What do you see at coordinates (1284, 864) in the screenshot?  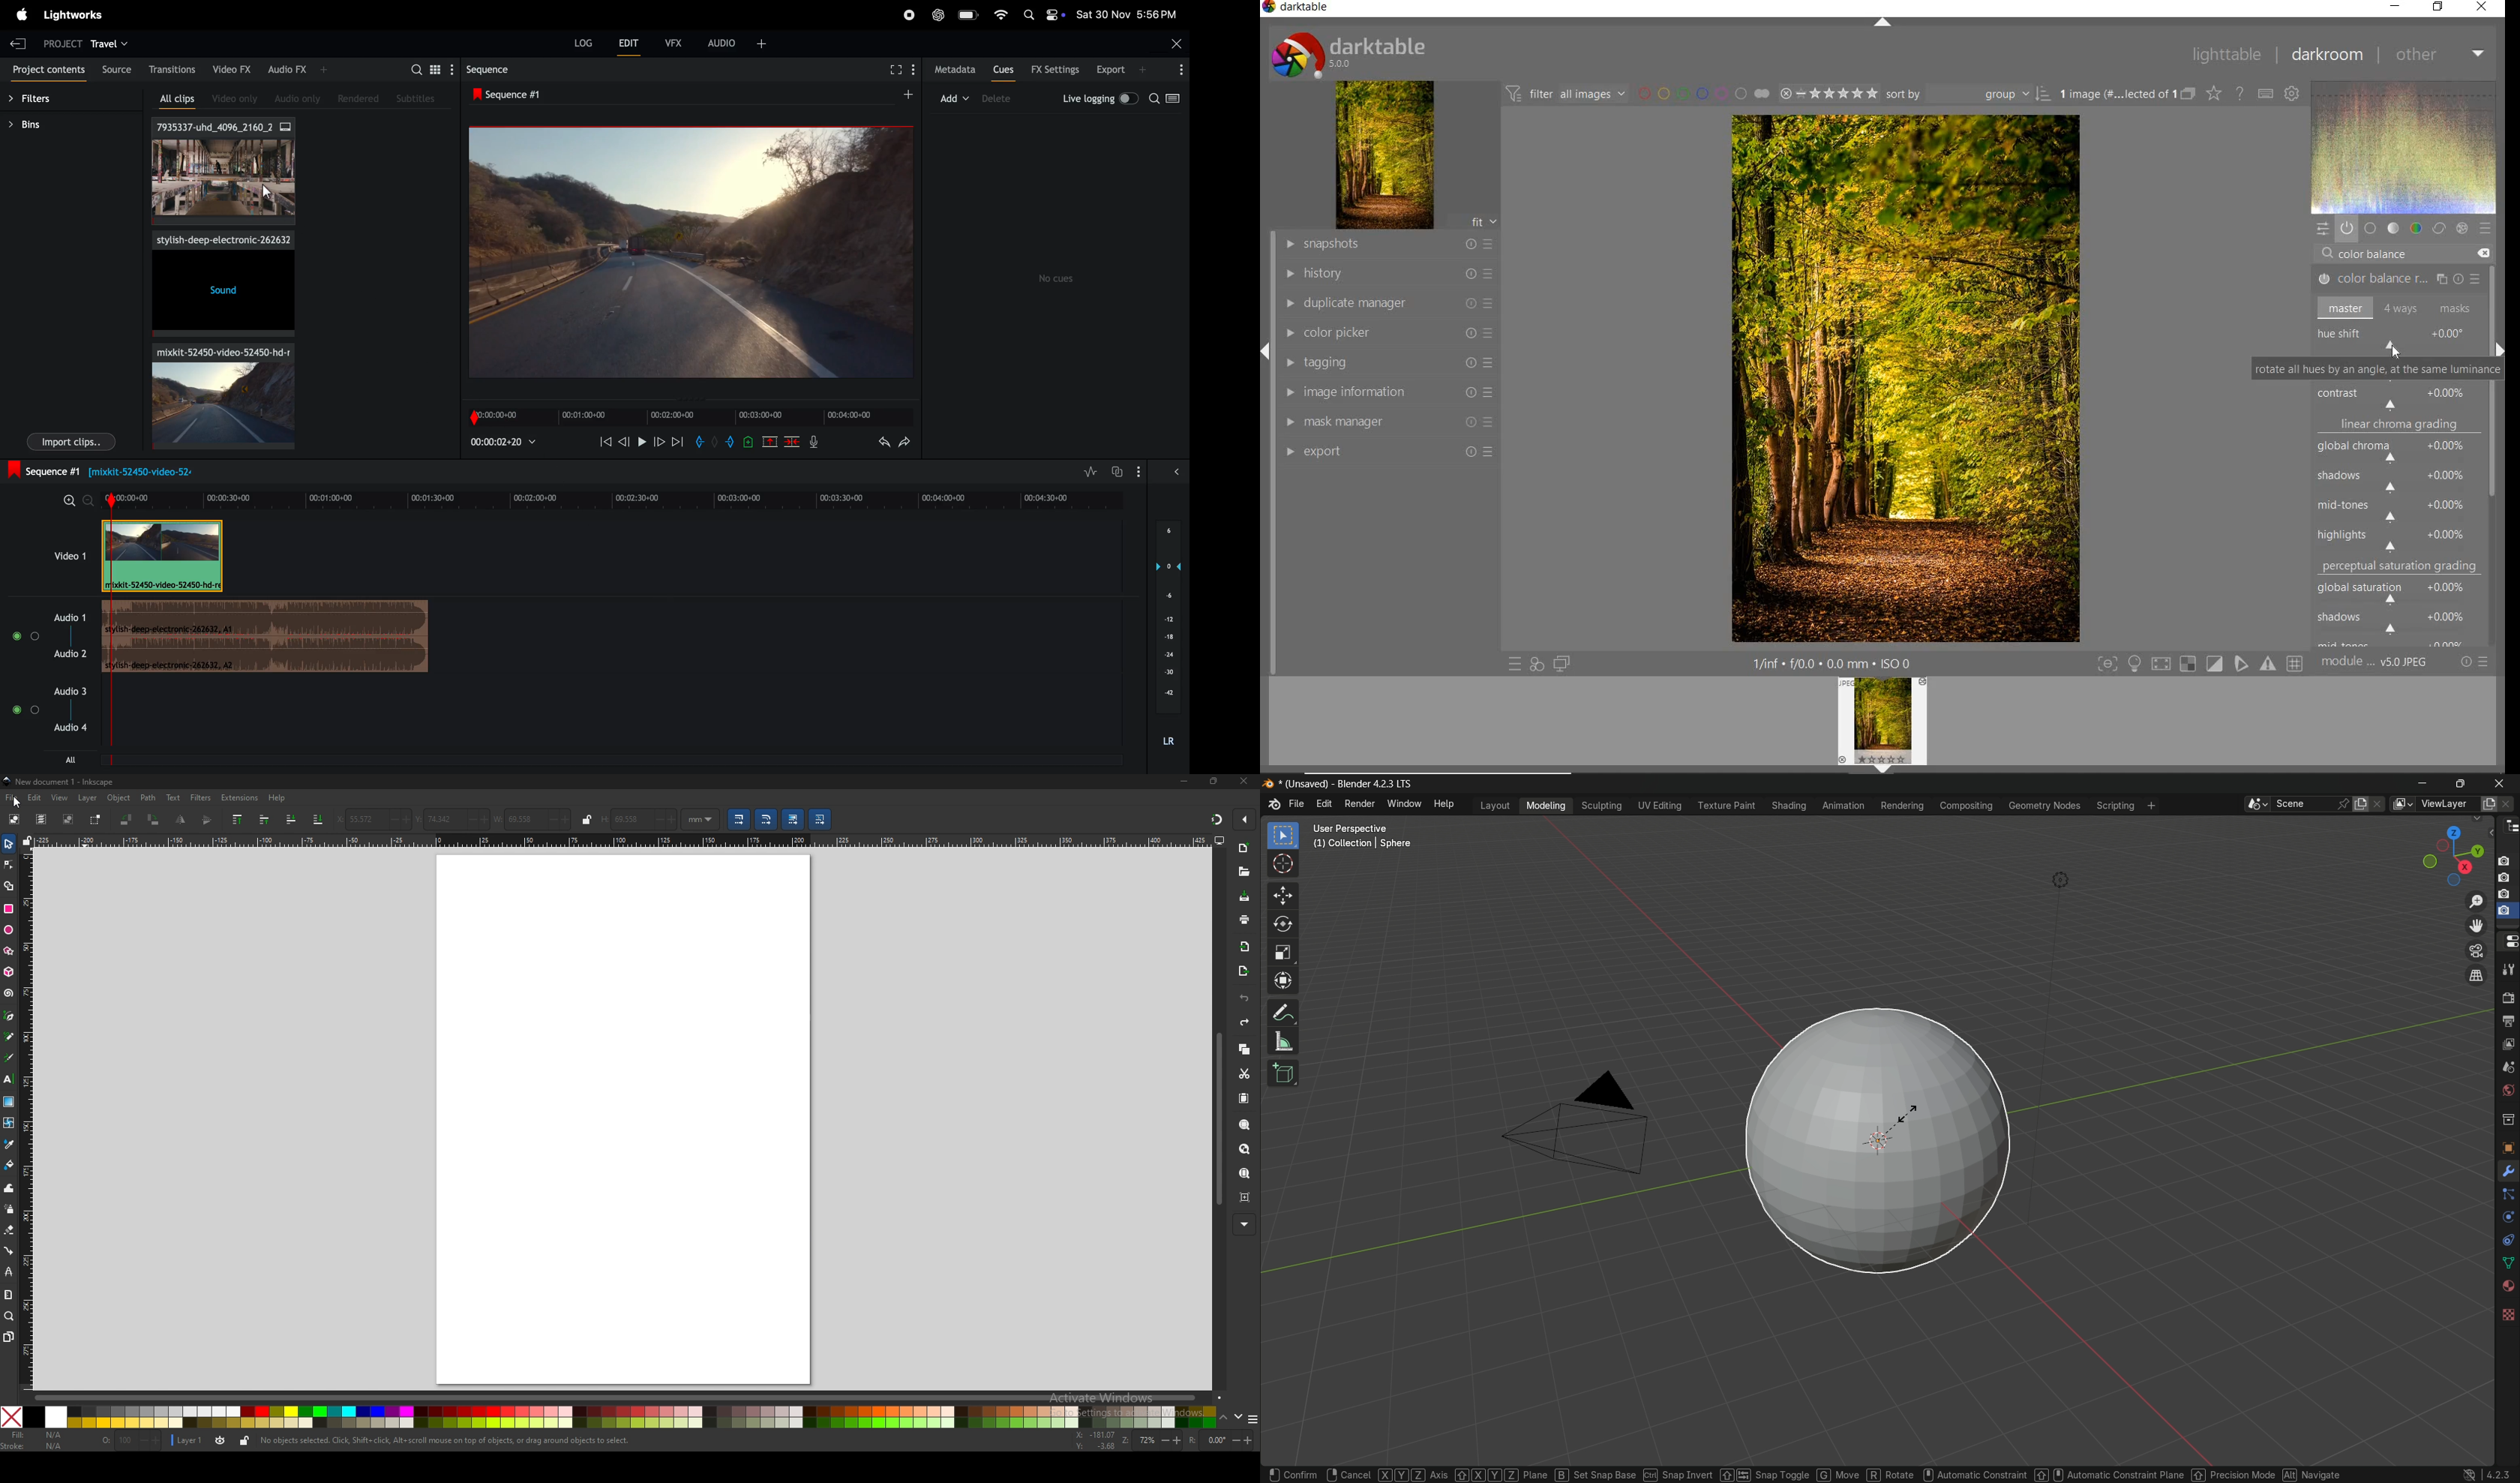 I see `cursor` at bounding box center [1284, 864].